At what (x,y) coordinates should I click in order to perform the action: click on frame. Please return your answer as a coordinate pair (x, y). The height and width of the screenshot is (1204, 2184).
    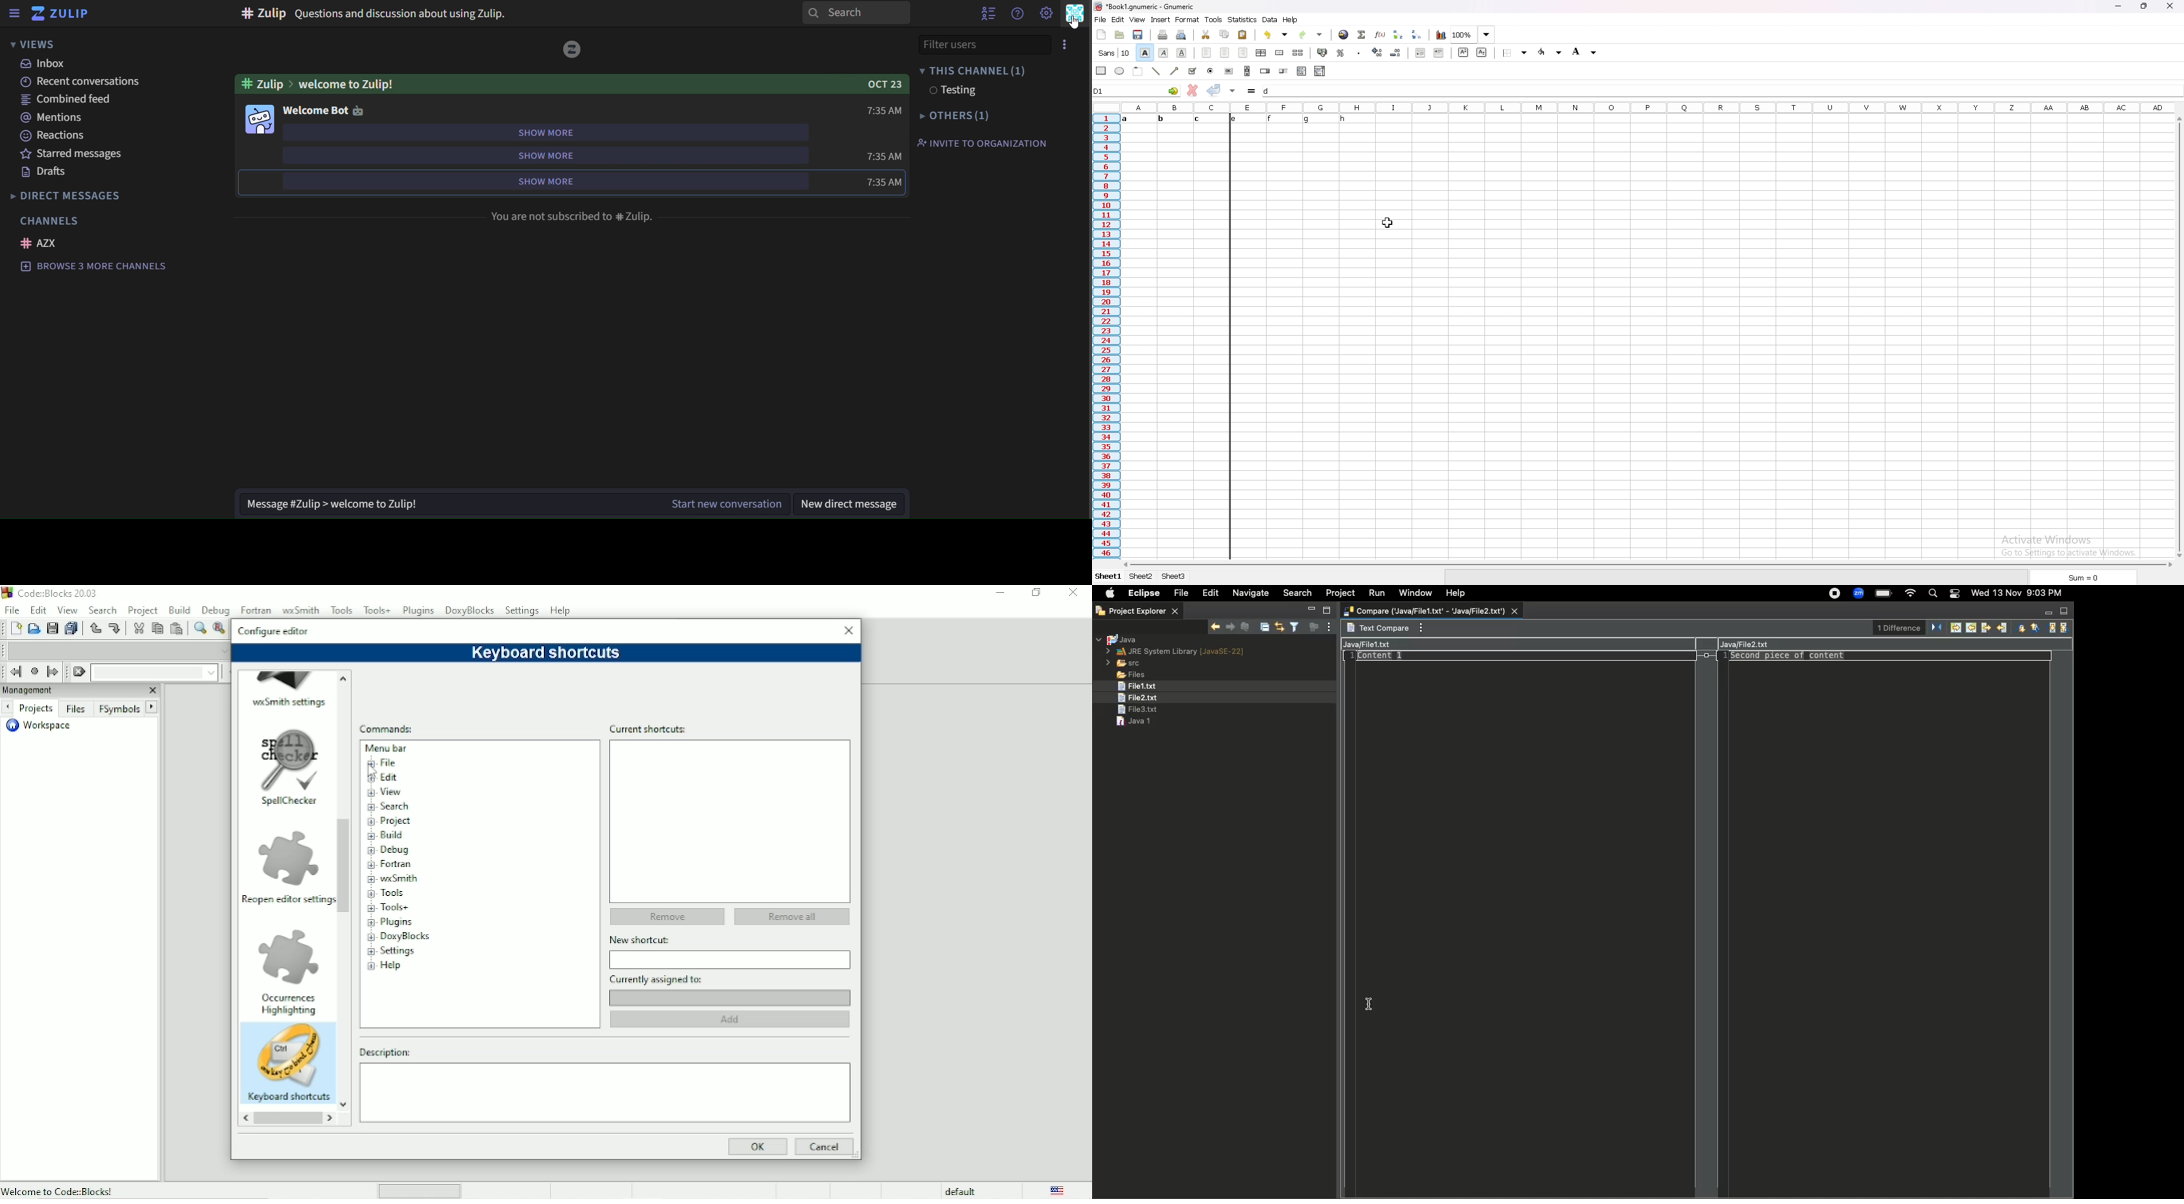
    Looking at the image, I should click on (1139, 72).